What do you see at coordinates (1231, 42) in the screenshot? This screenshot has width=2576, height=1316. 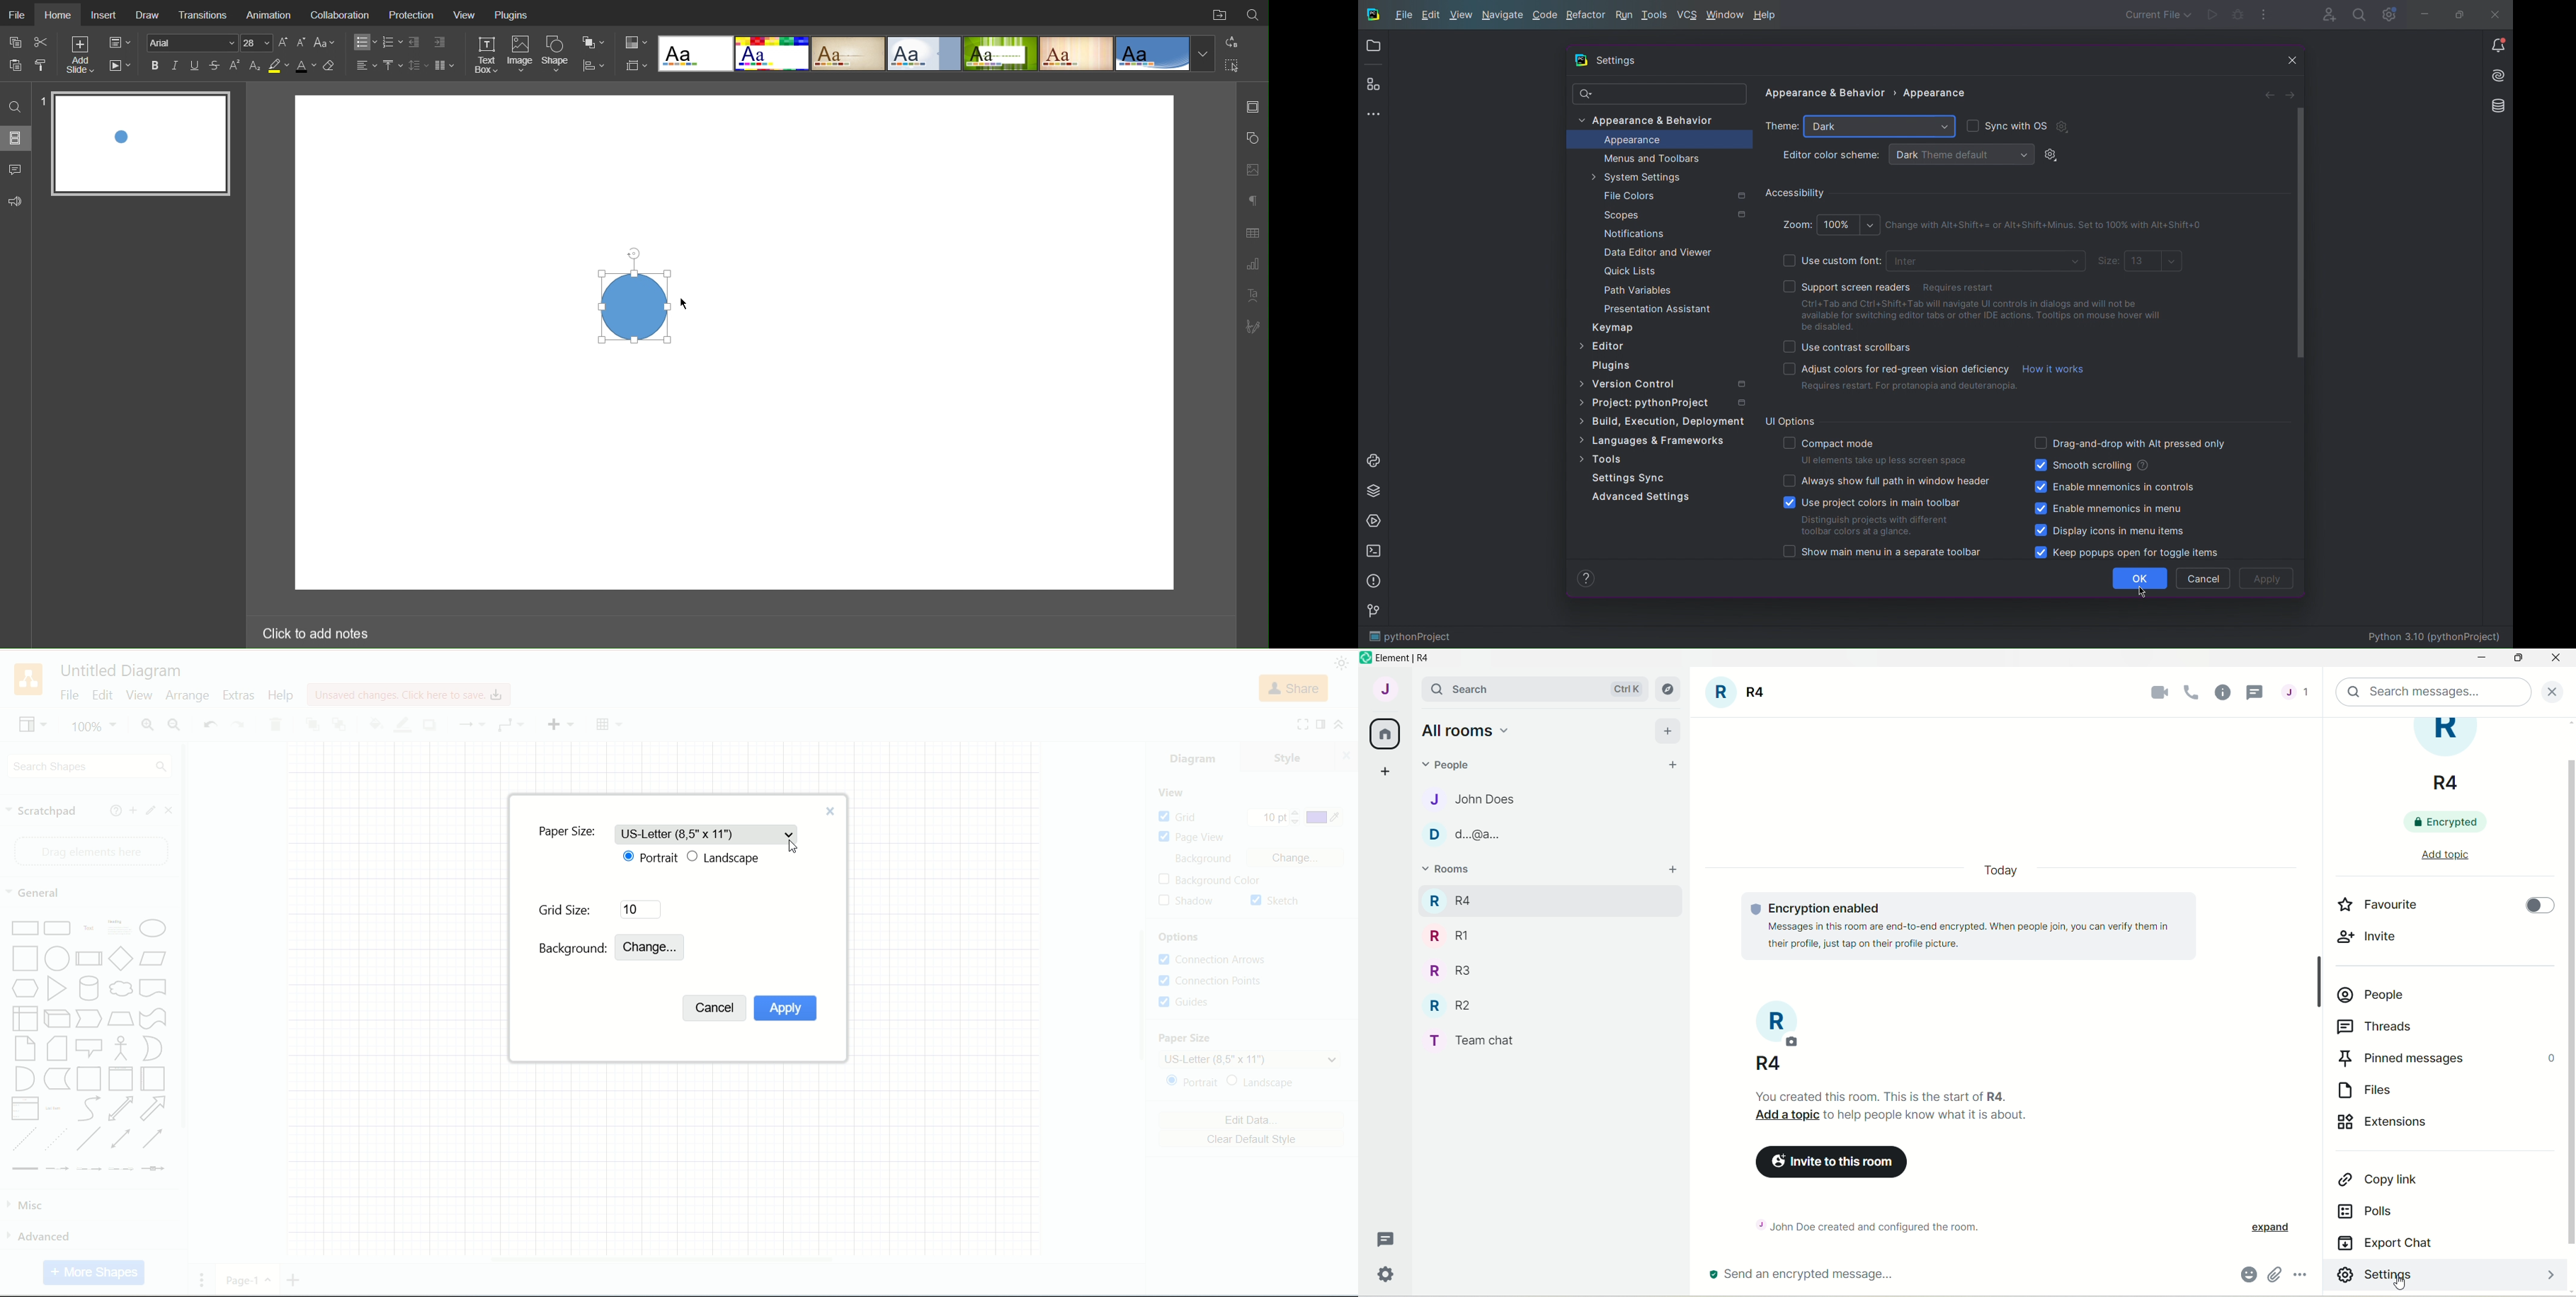 I see `Replace` at bounding box center [1231, 42].